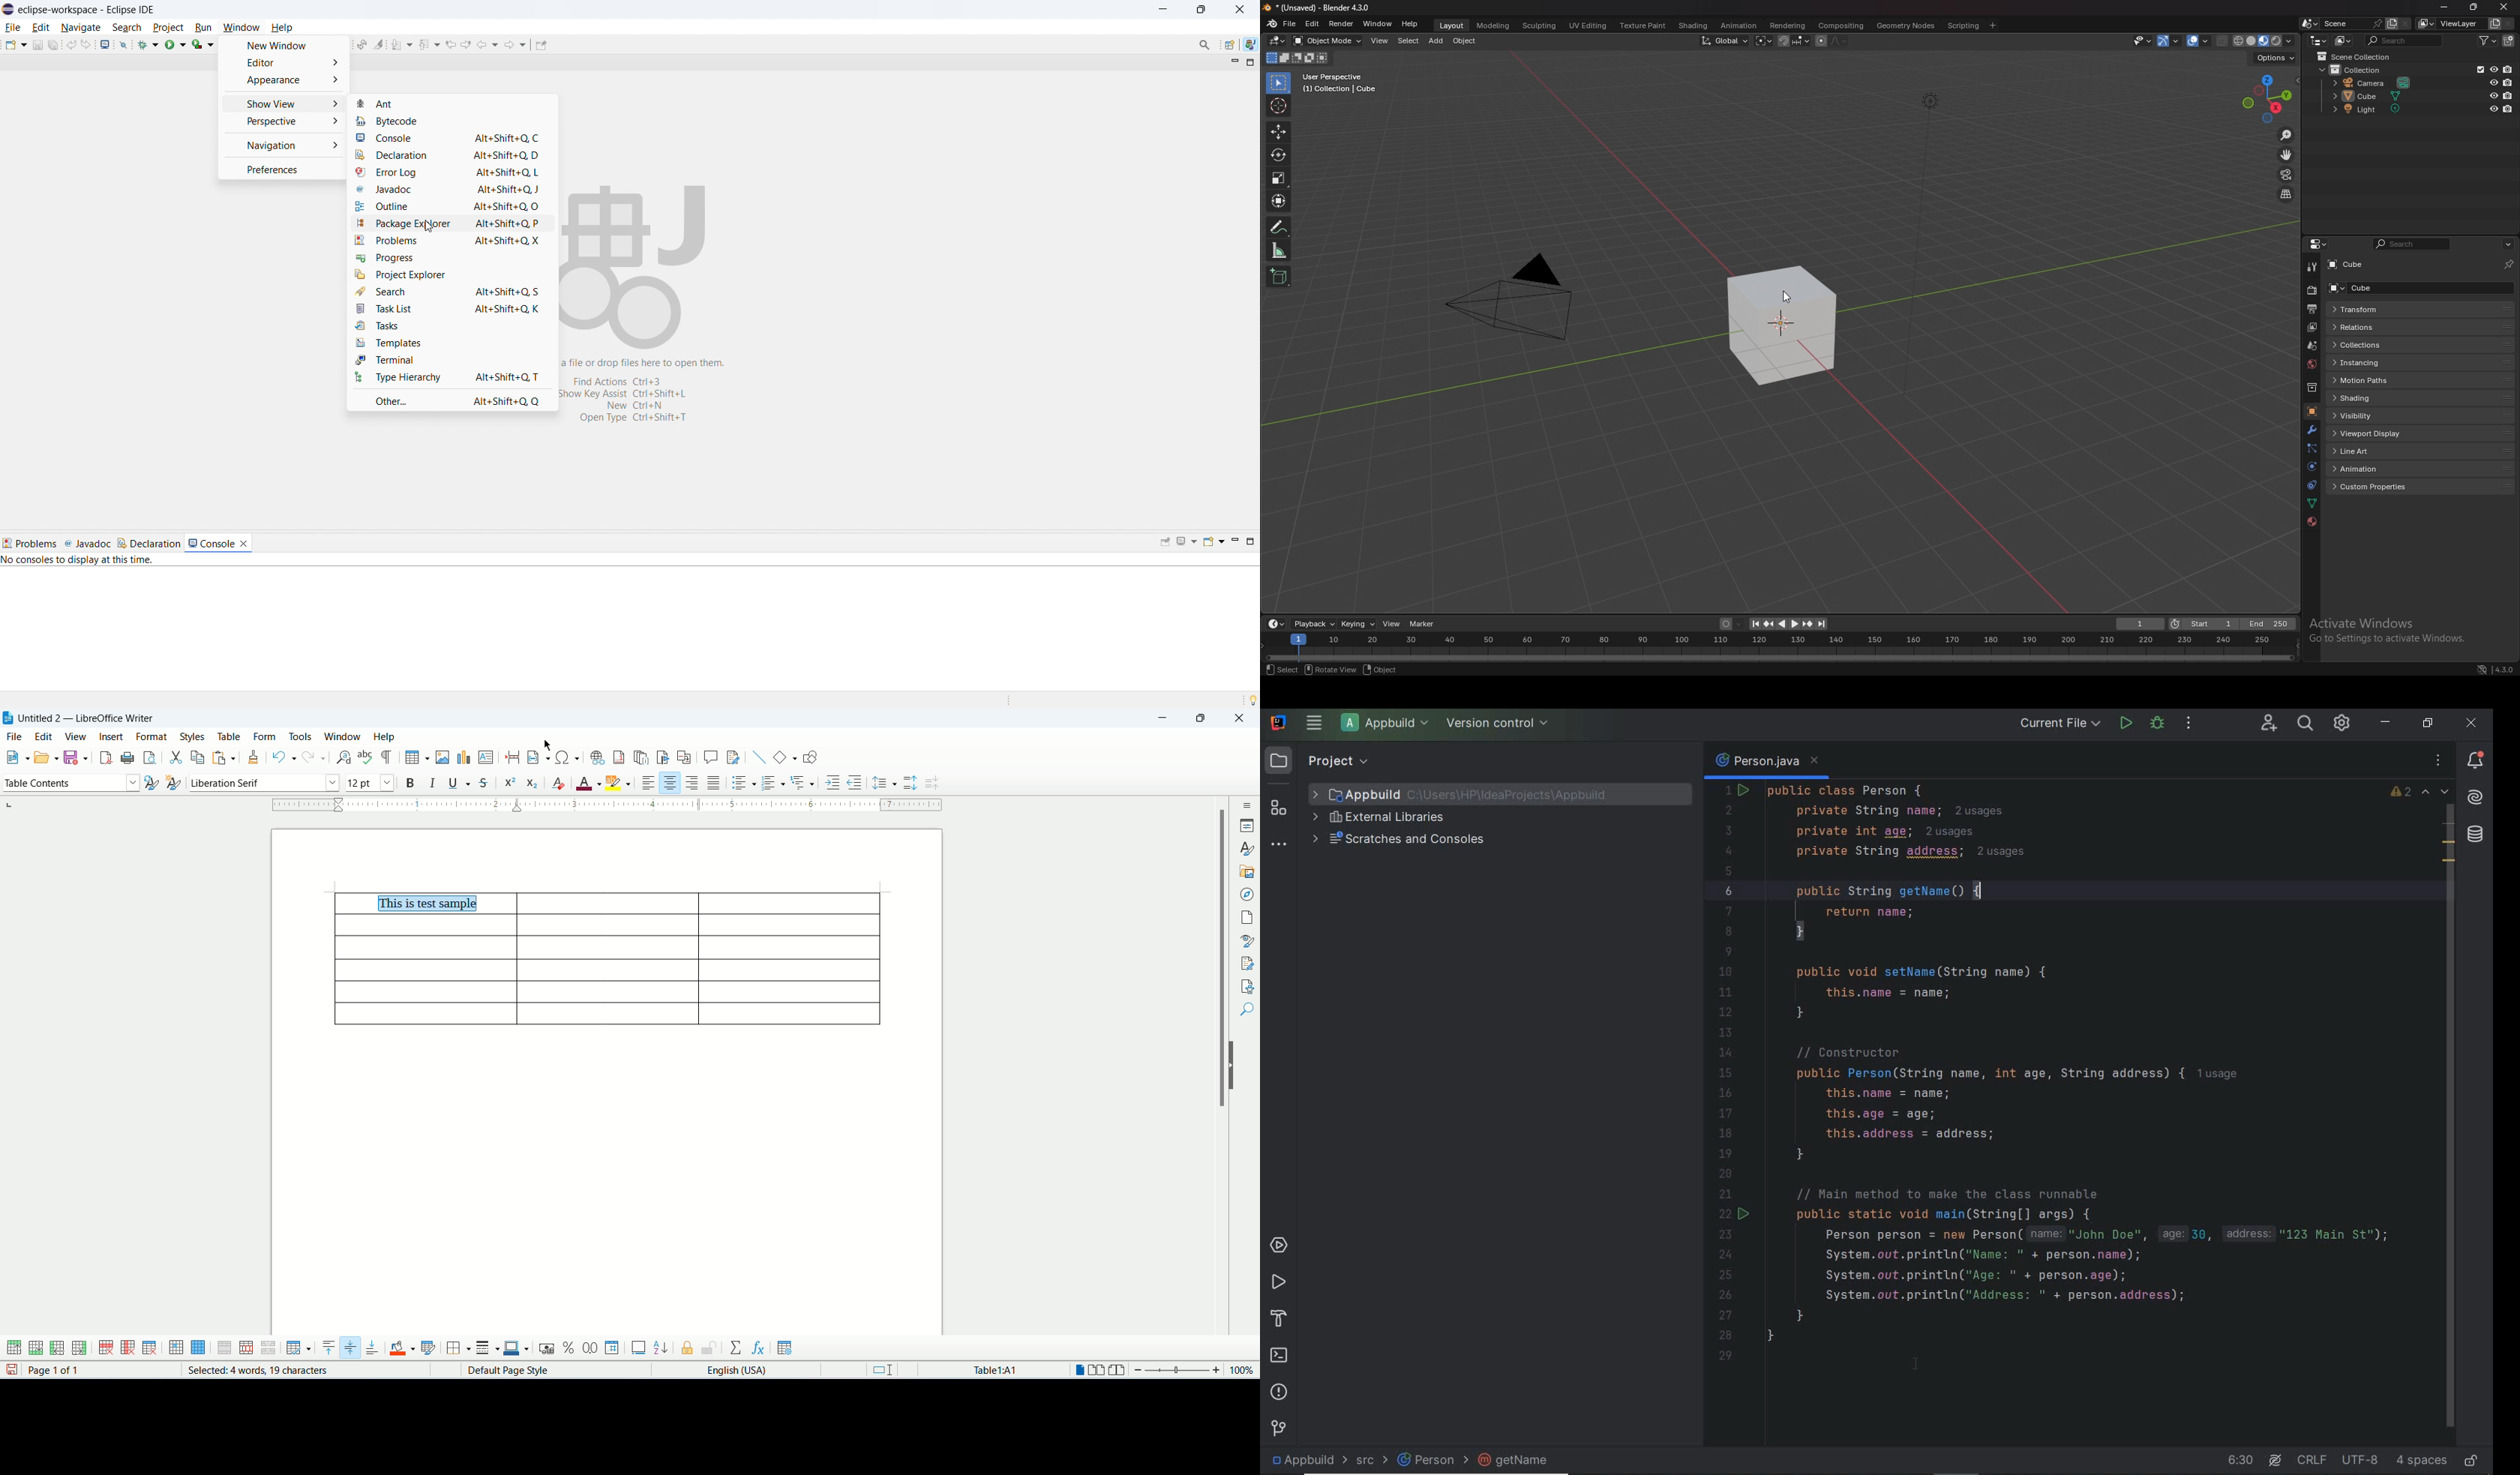 The width and height of the screenshot is (2520, 1484). Describe the element at coordinates (449, 45) in the screenshot. I see `previous edit location` at that location.